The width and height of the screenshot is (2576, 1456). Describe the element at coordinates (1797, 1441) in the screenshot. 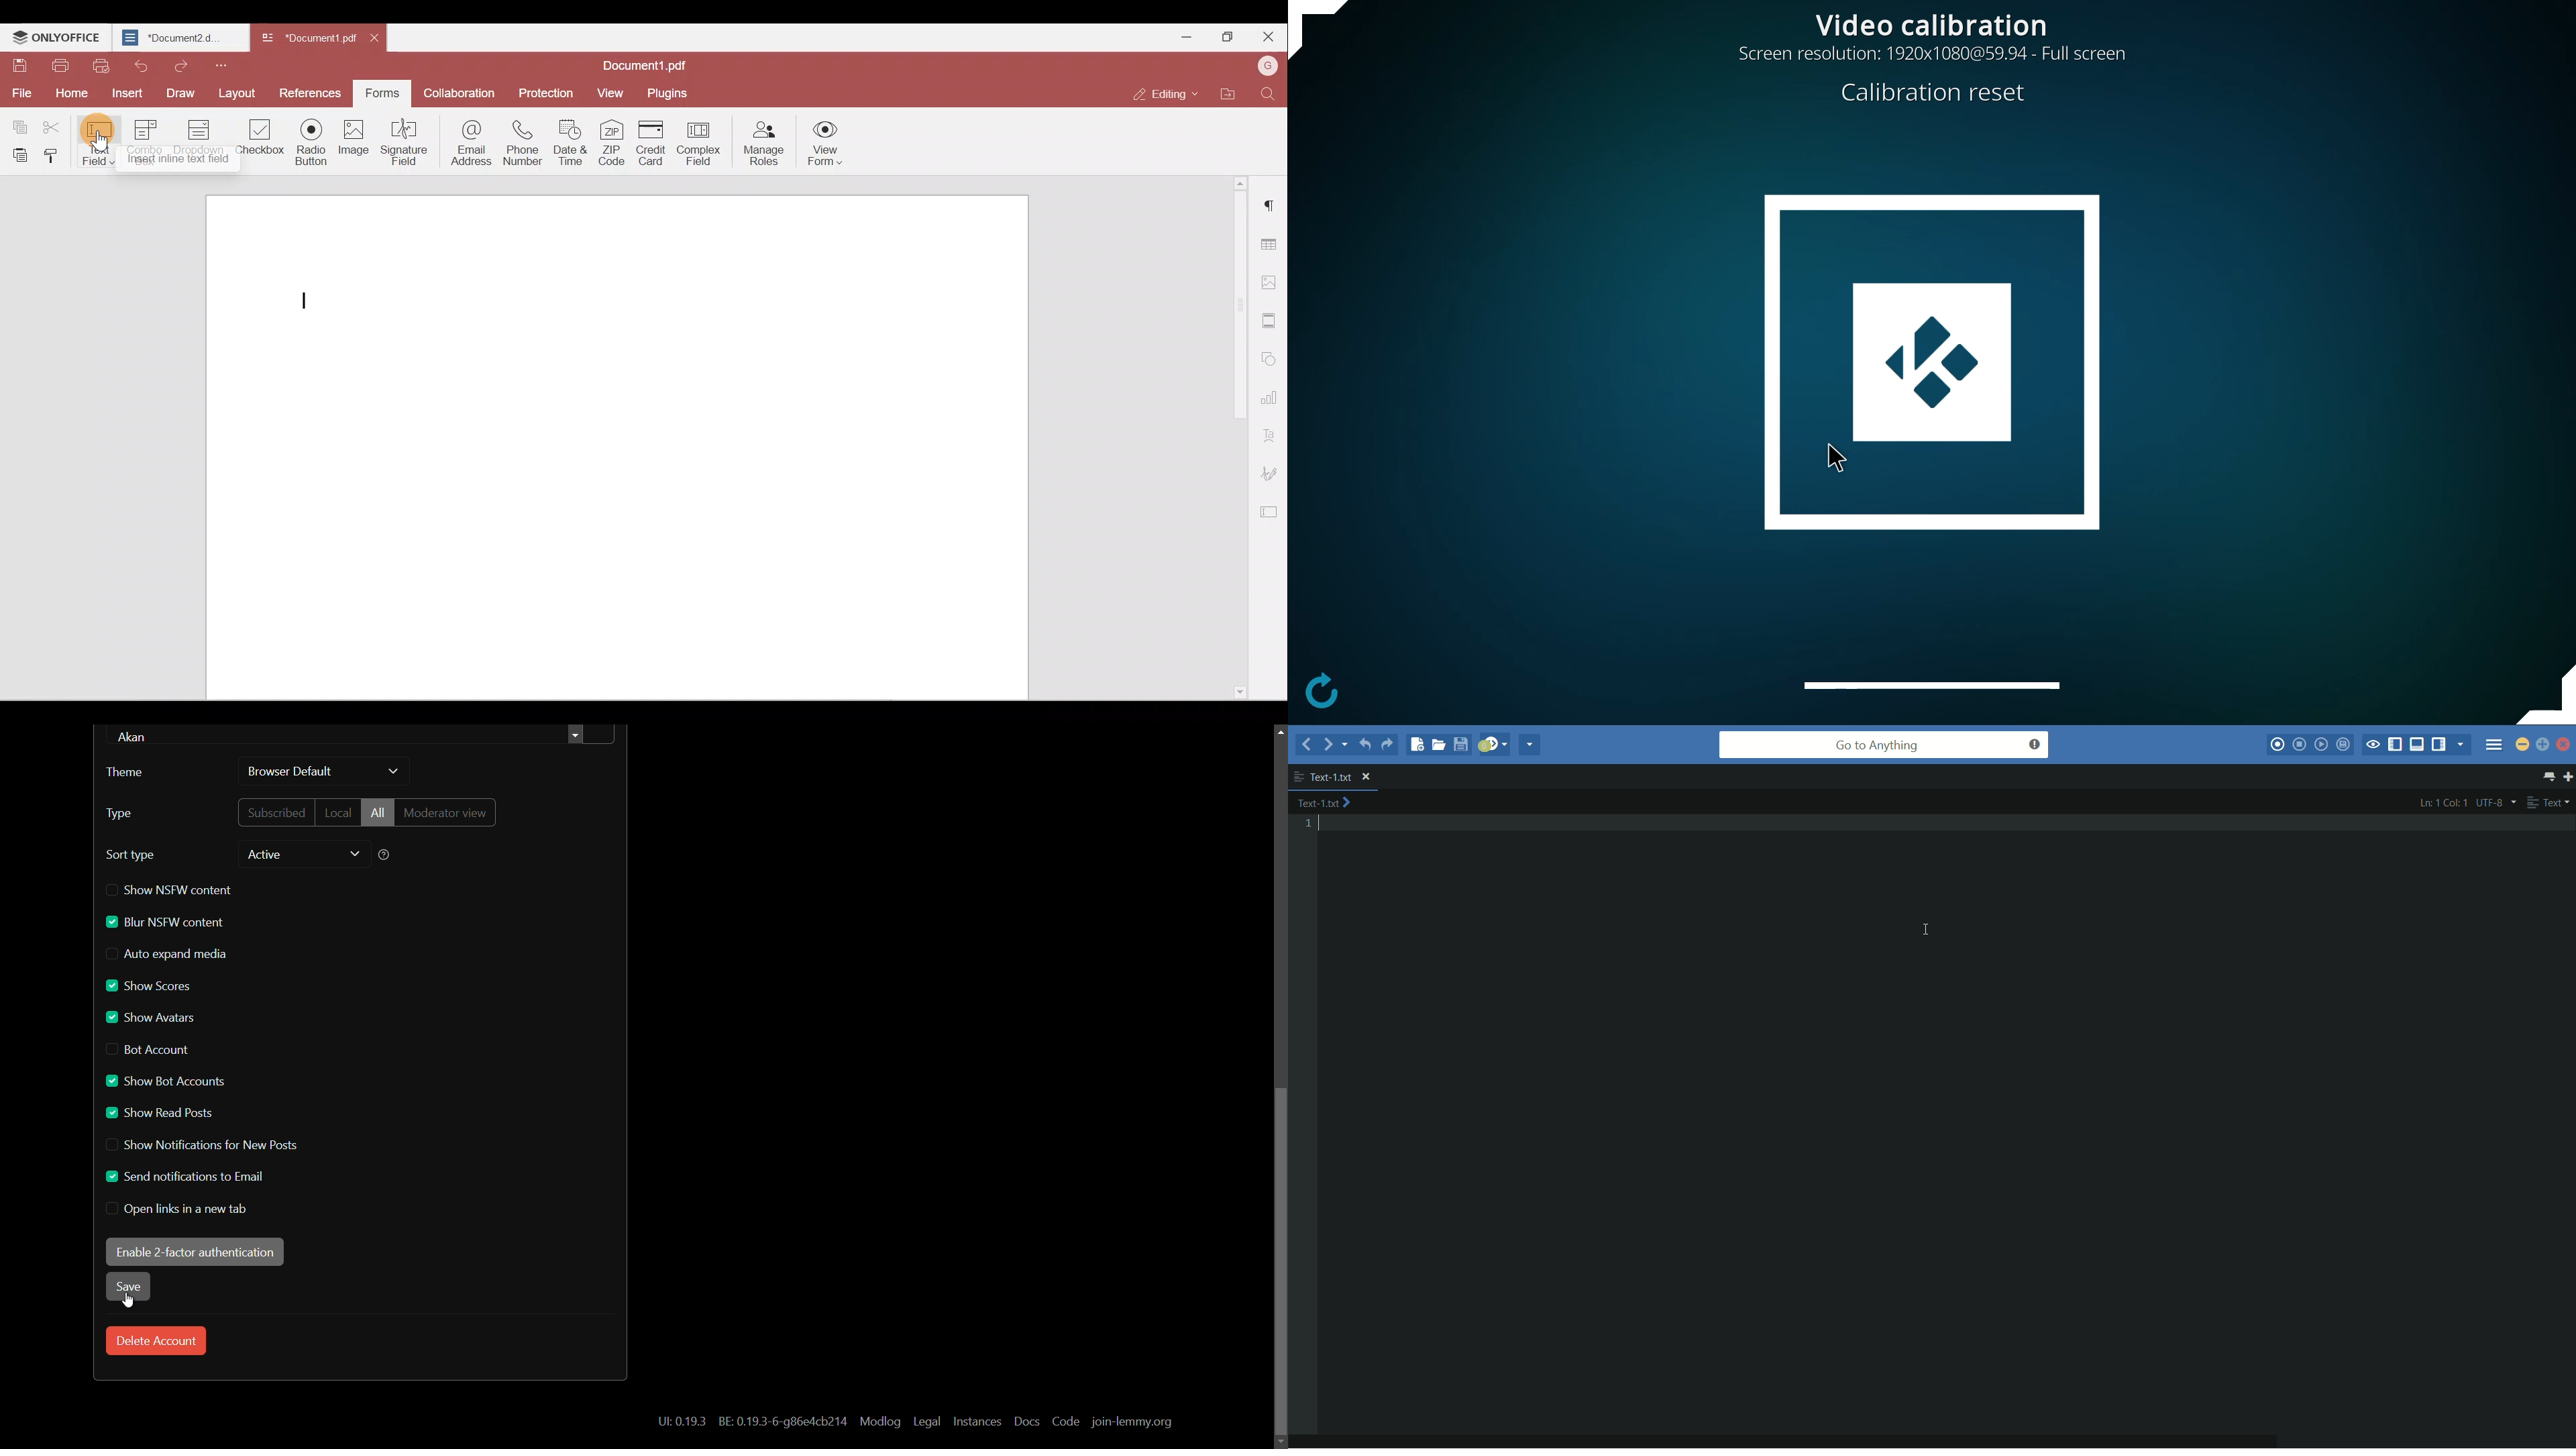

I see `horizontal scroll bar` at that location.